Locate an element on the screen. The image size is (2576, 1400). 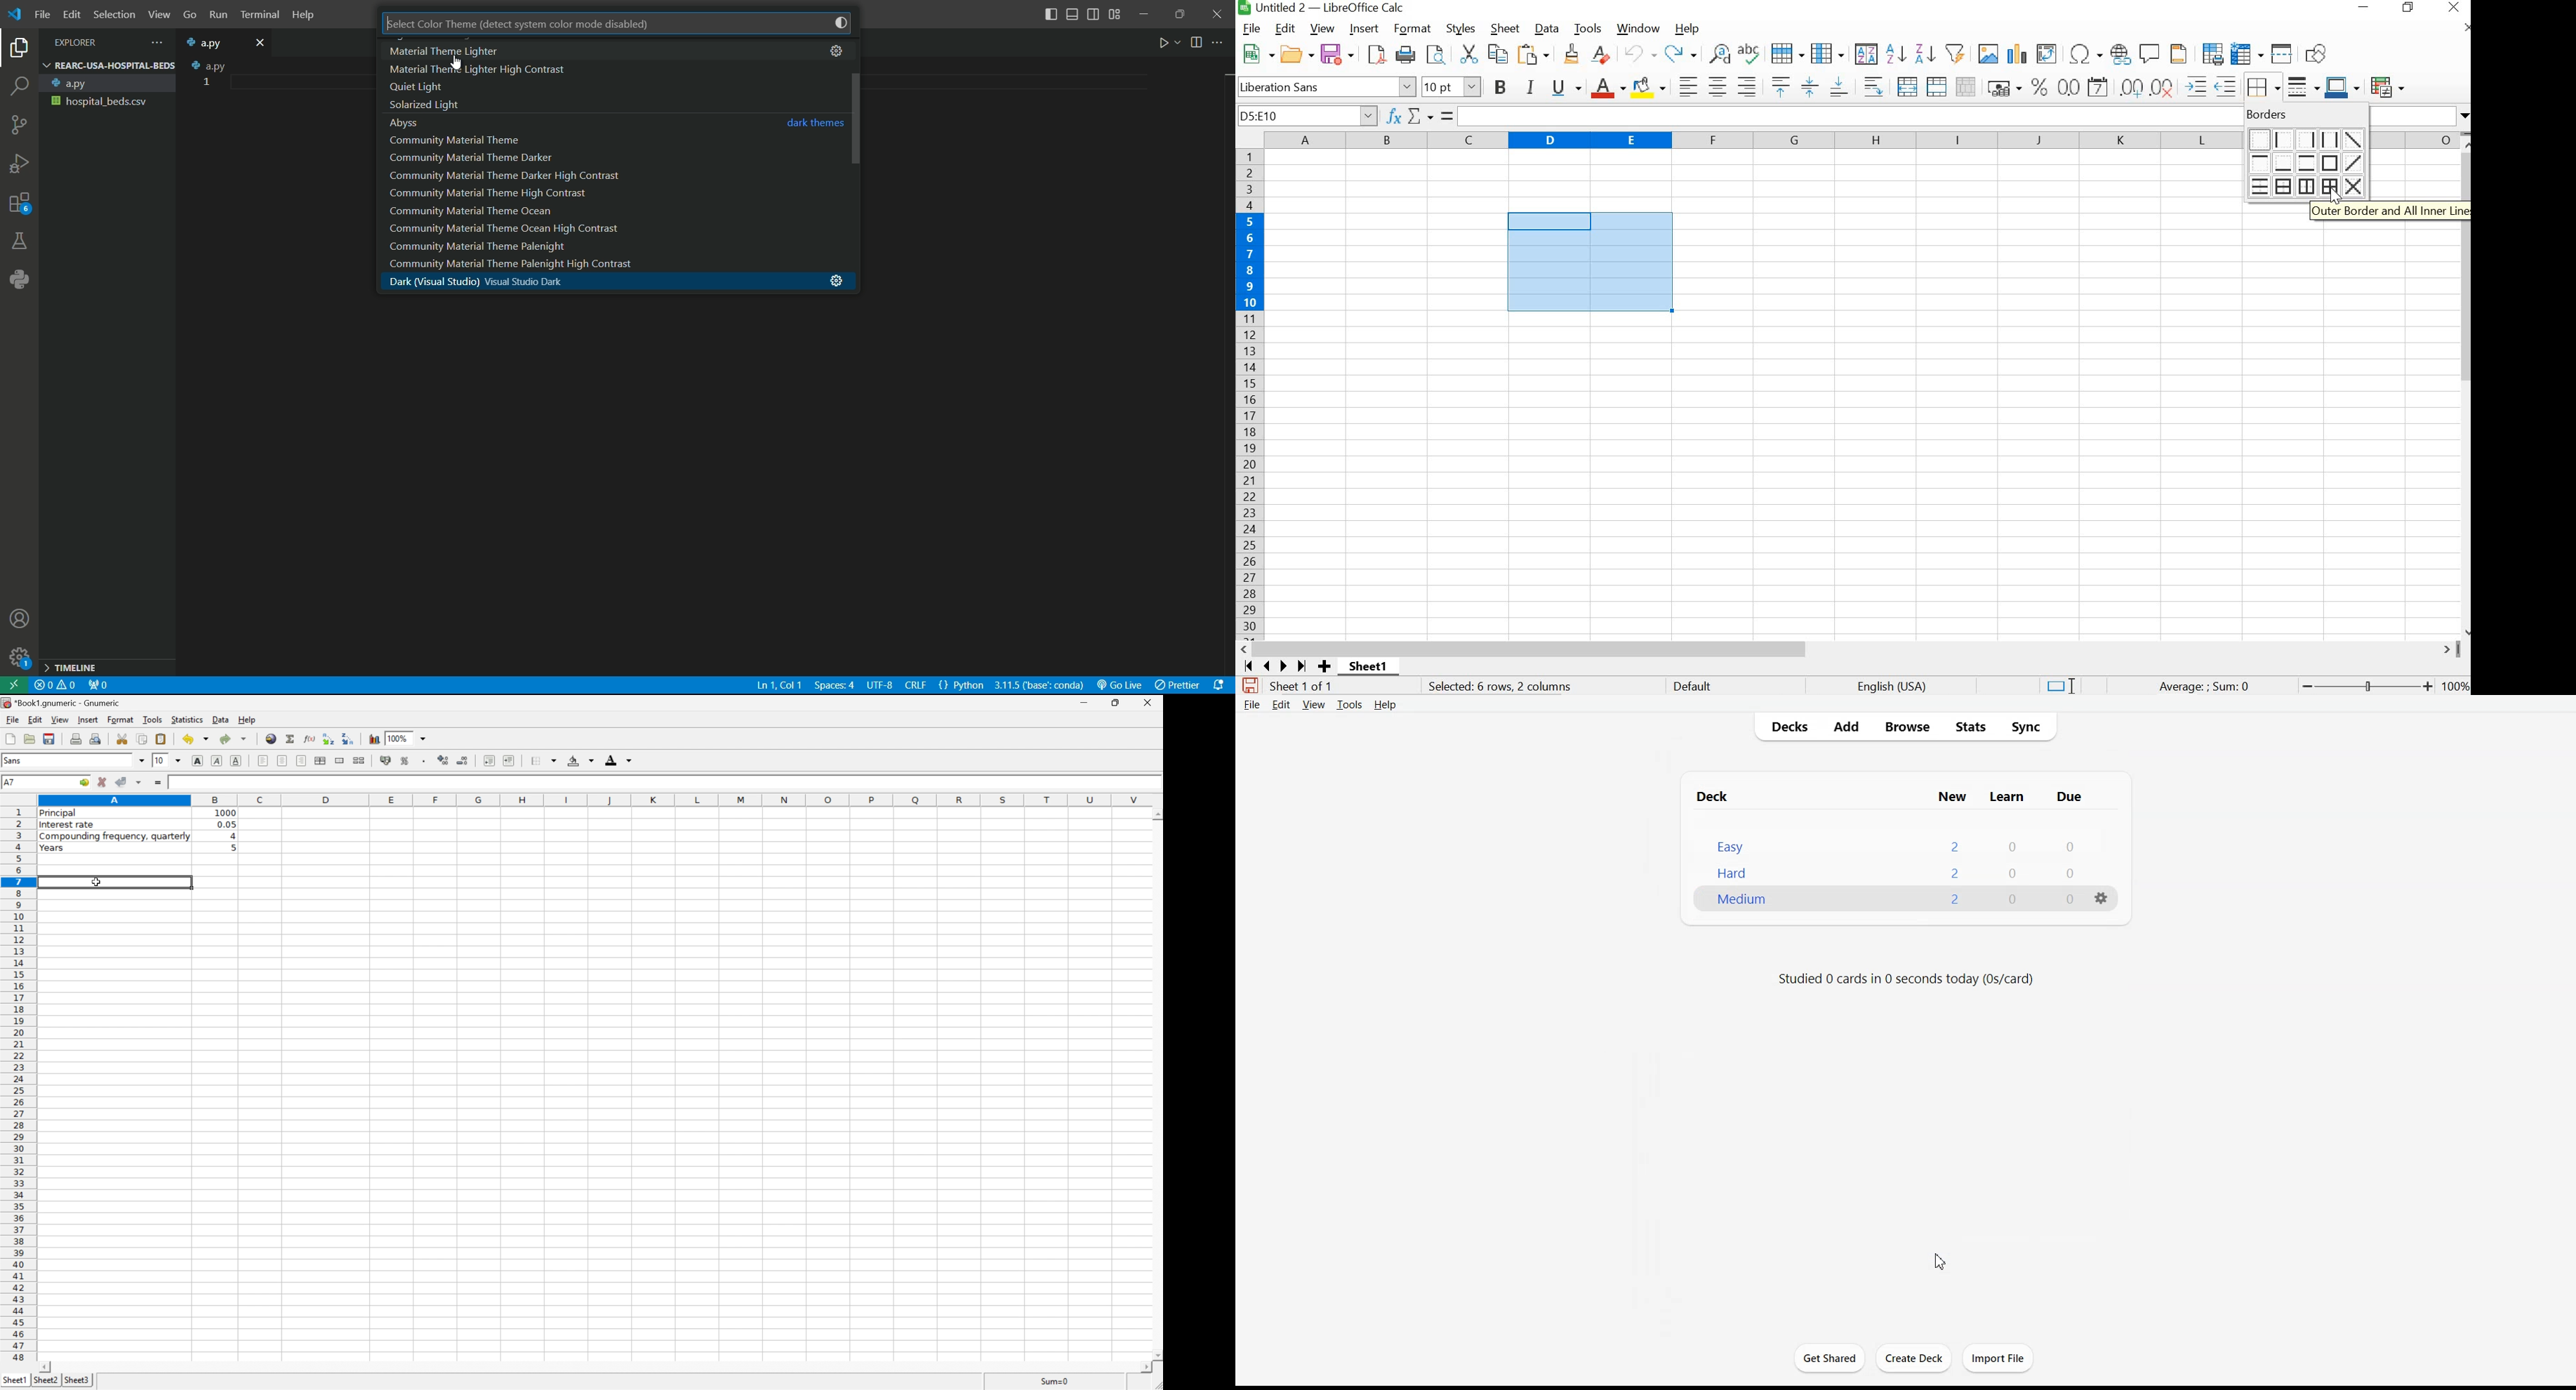
add sheeT is located at coordinates (1323, 667).